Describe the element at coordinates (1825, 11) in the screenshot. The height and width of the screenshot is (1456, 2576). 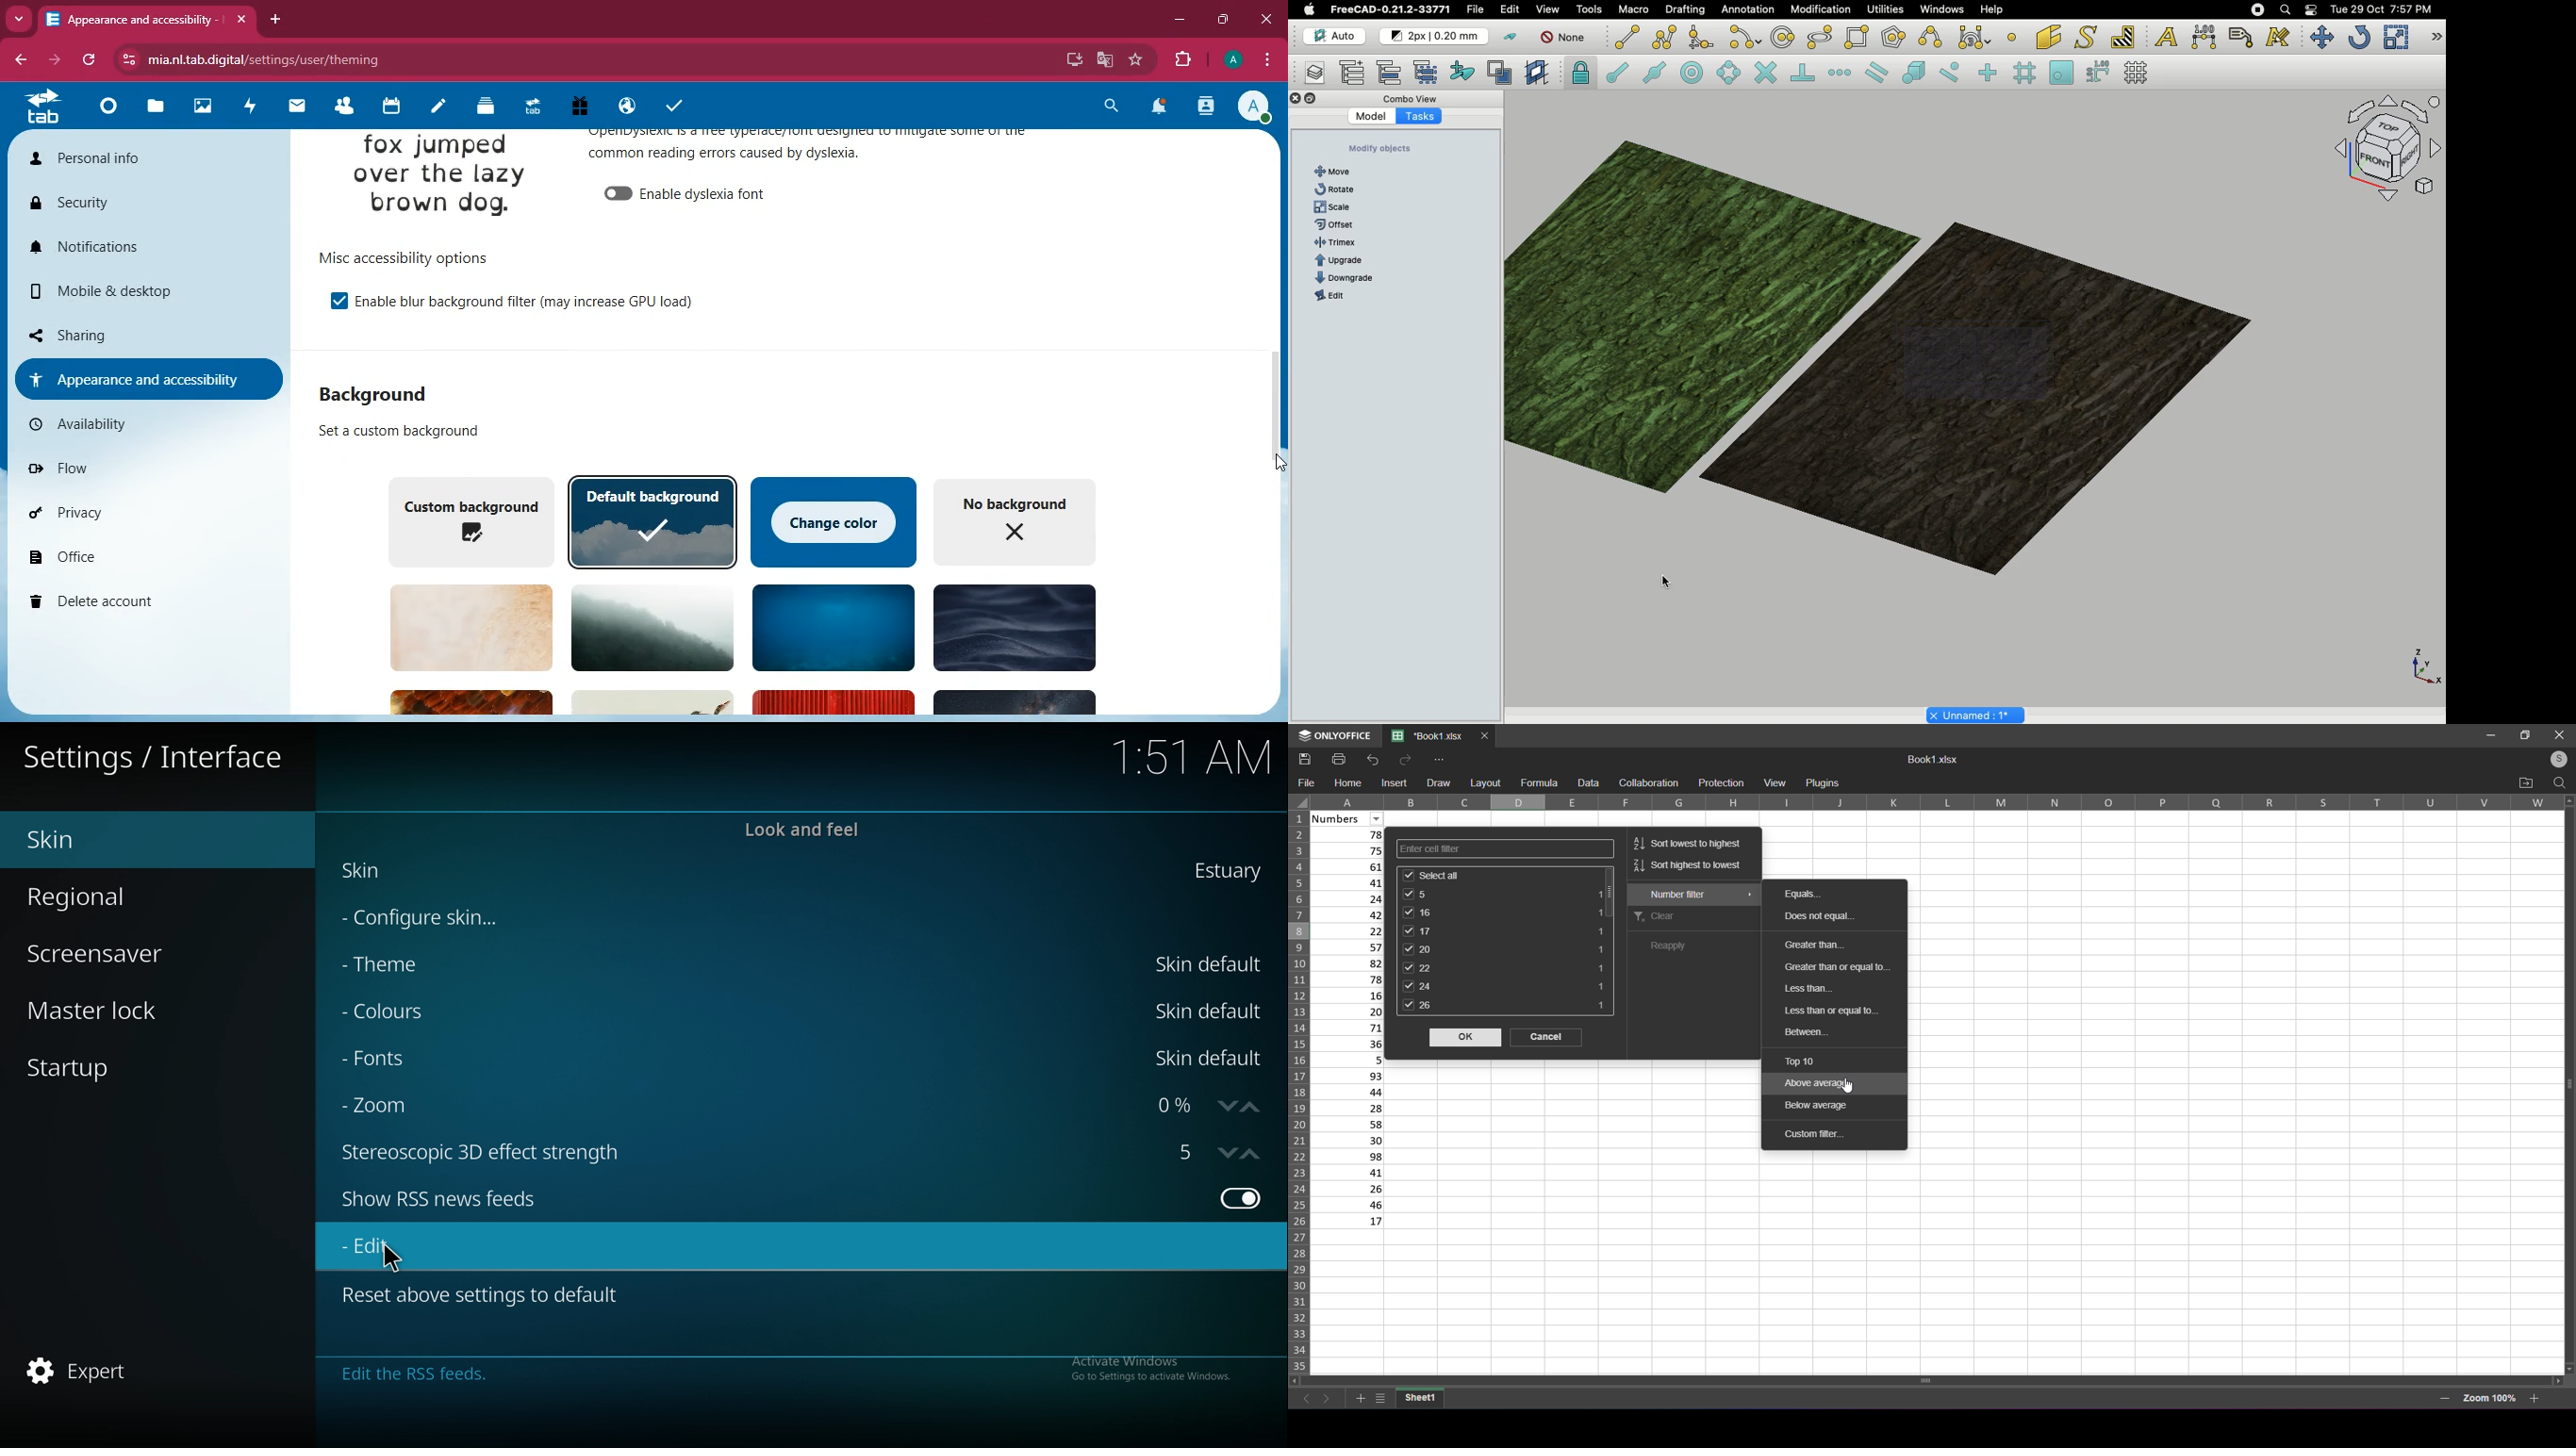
I see `Modification` at that location.